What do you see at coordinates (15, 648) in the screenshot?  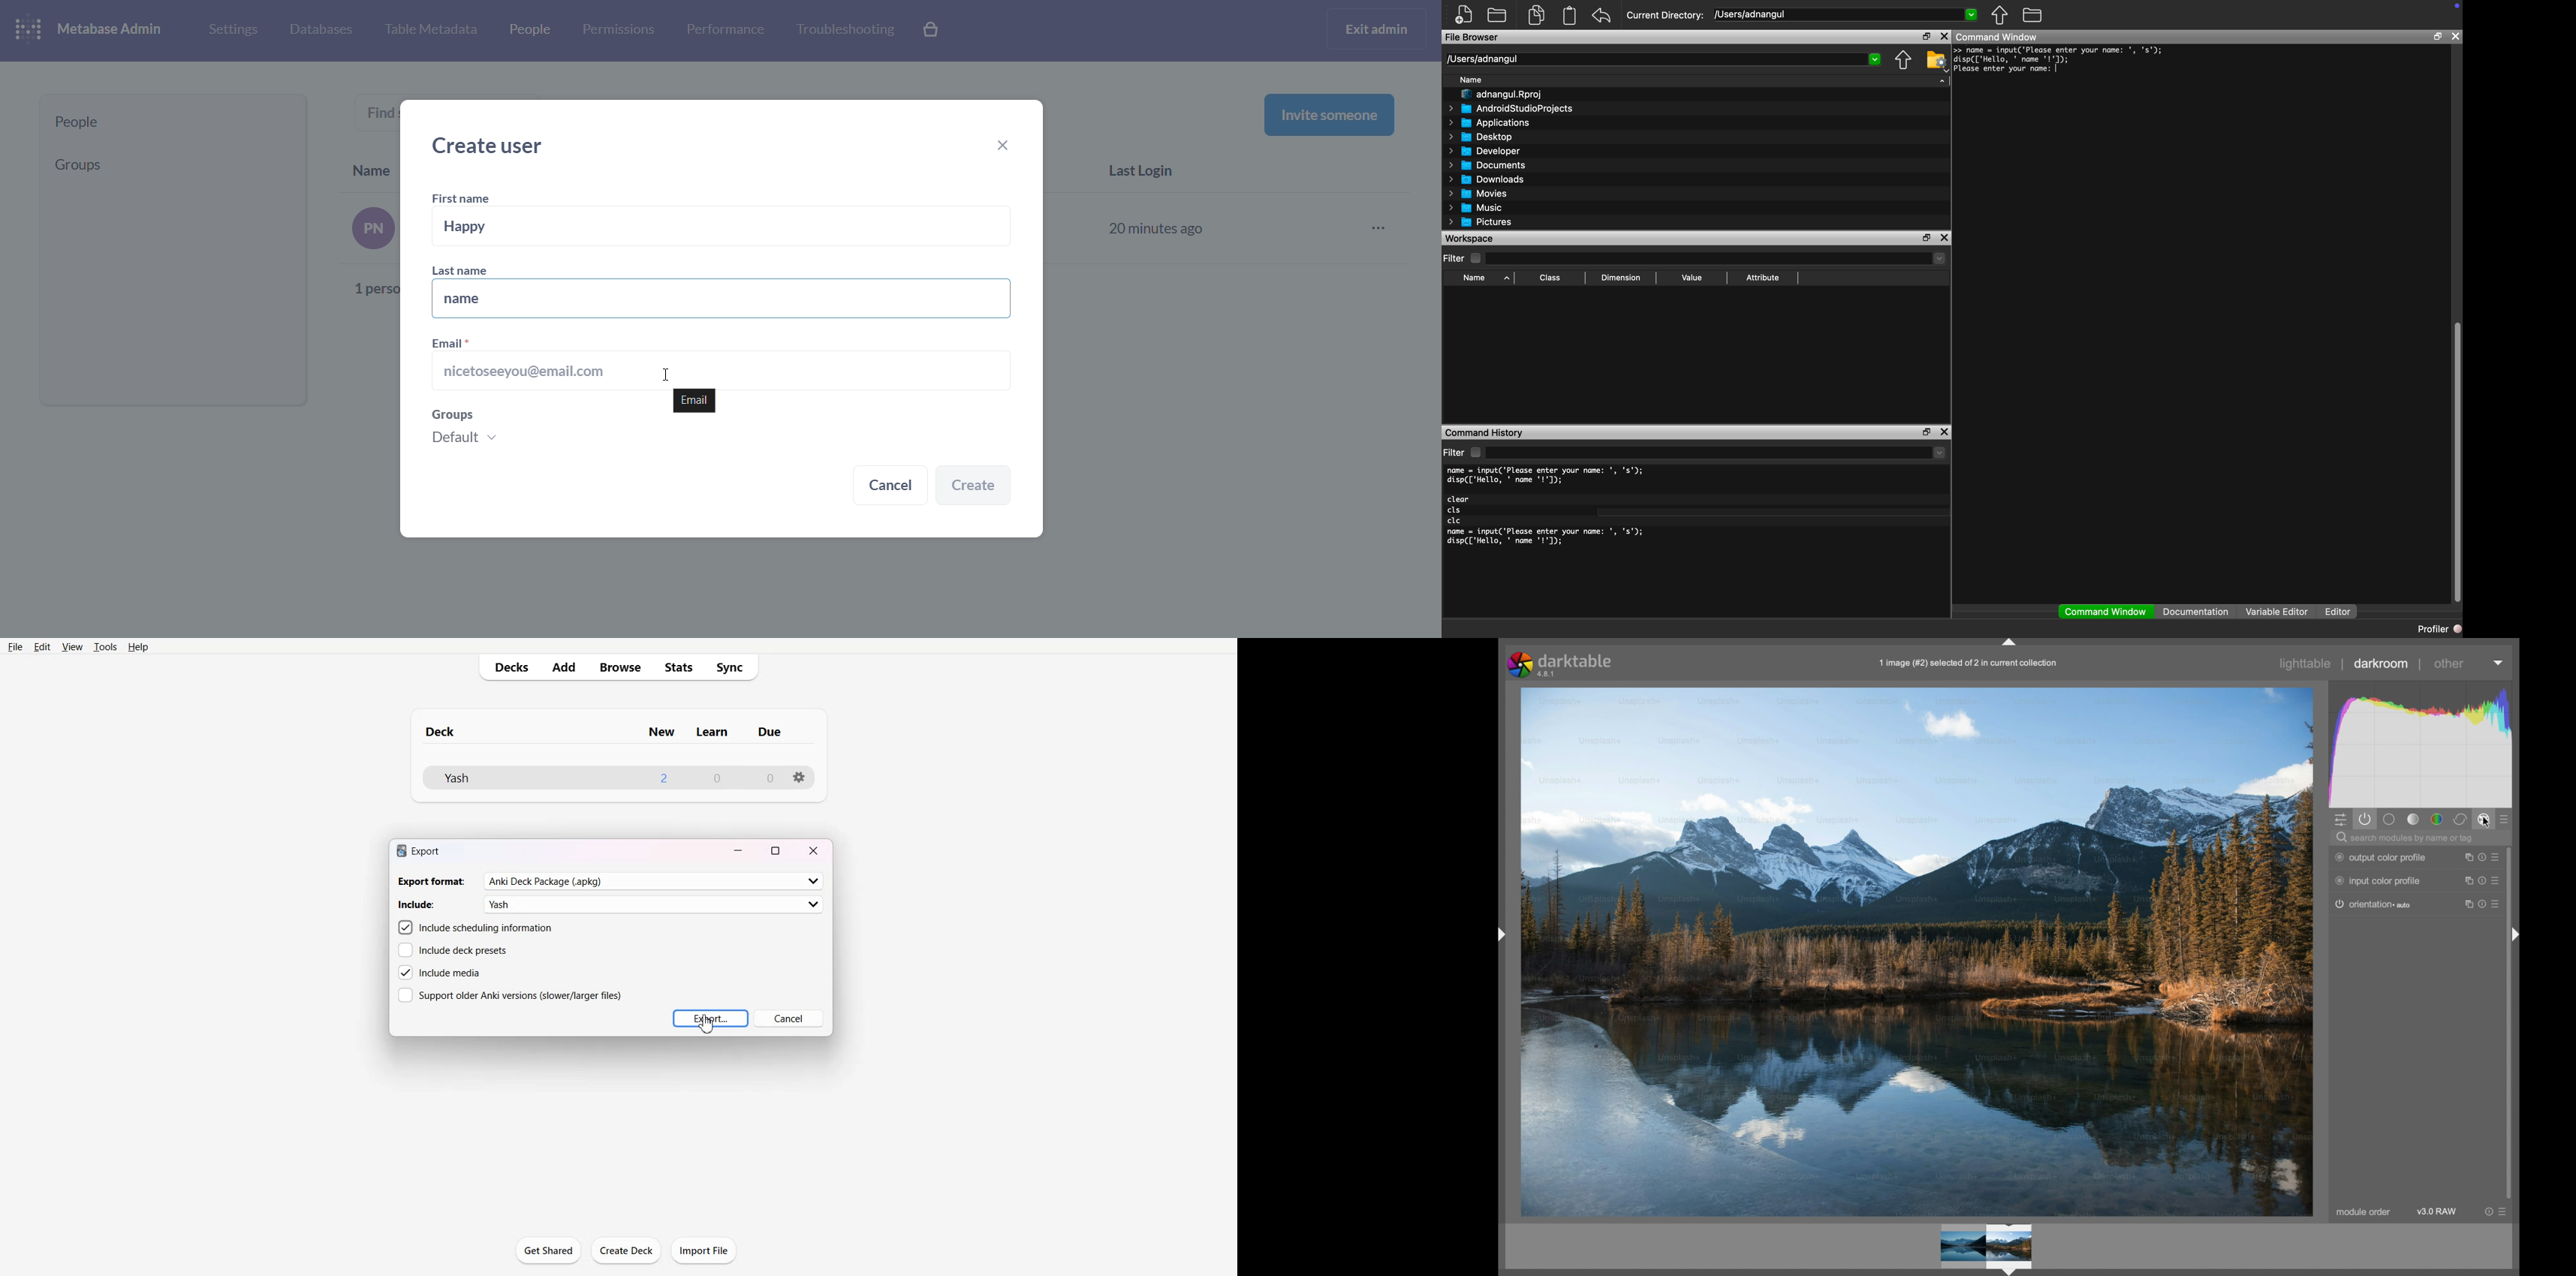 I see `File` at bounding box center [15, 648].